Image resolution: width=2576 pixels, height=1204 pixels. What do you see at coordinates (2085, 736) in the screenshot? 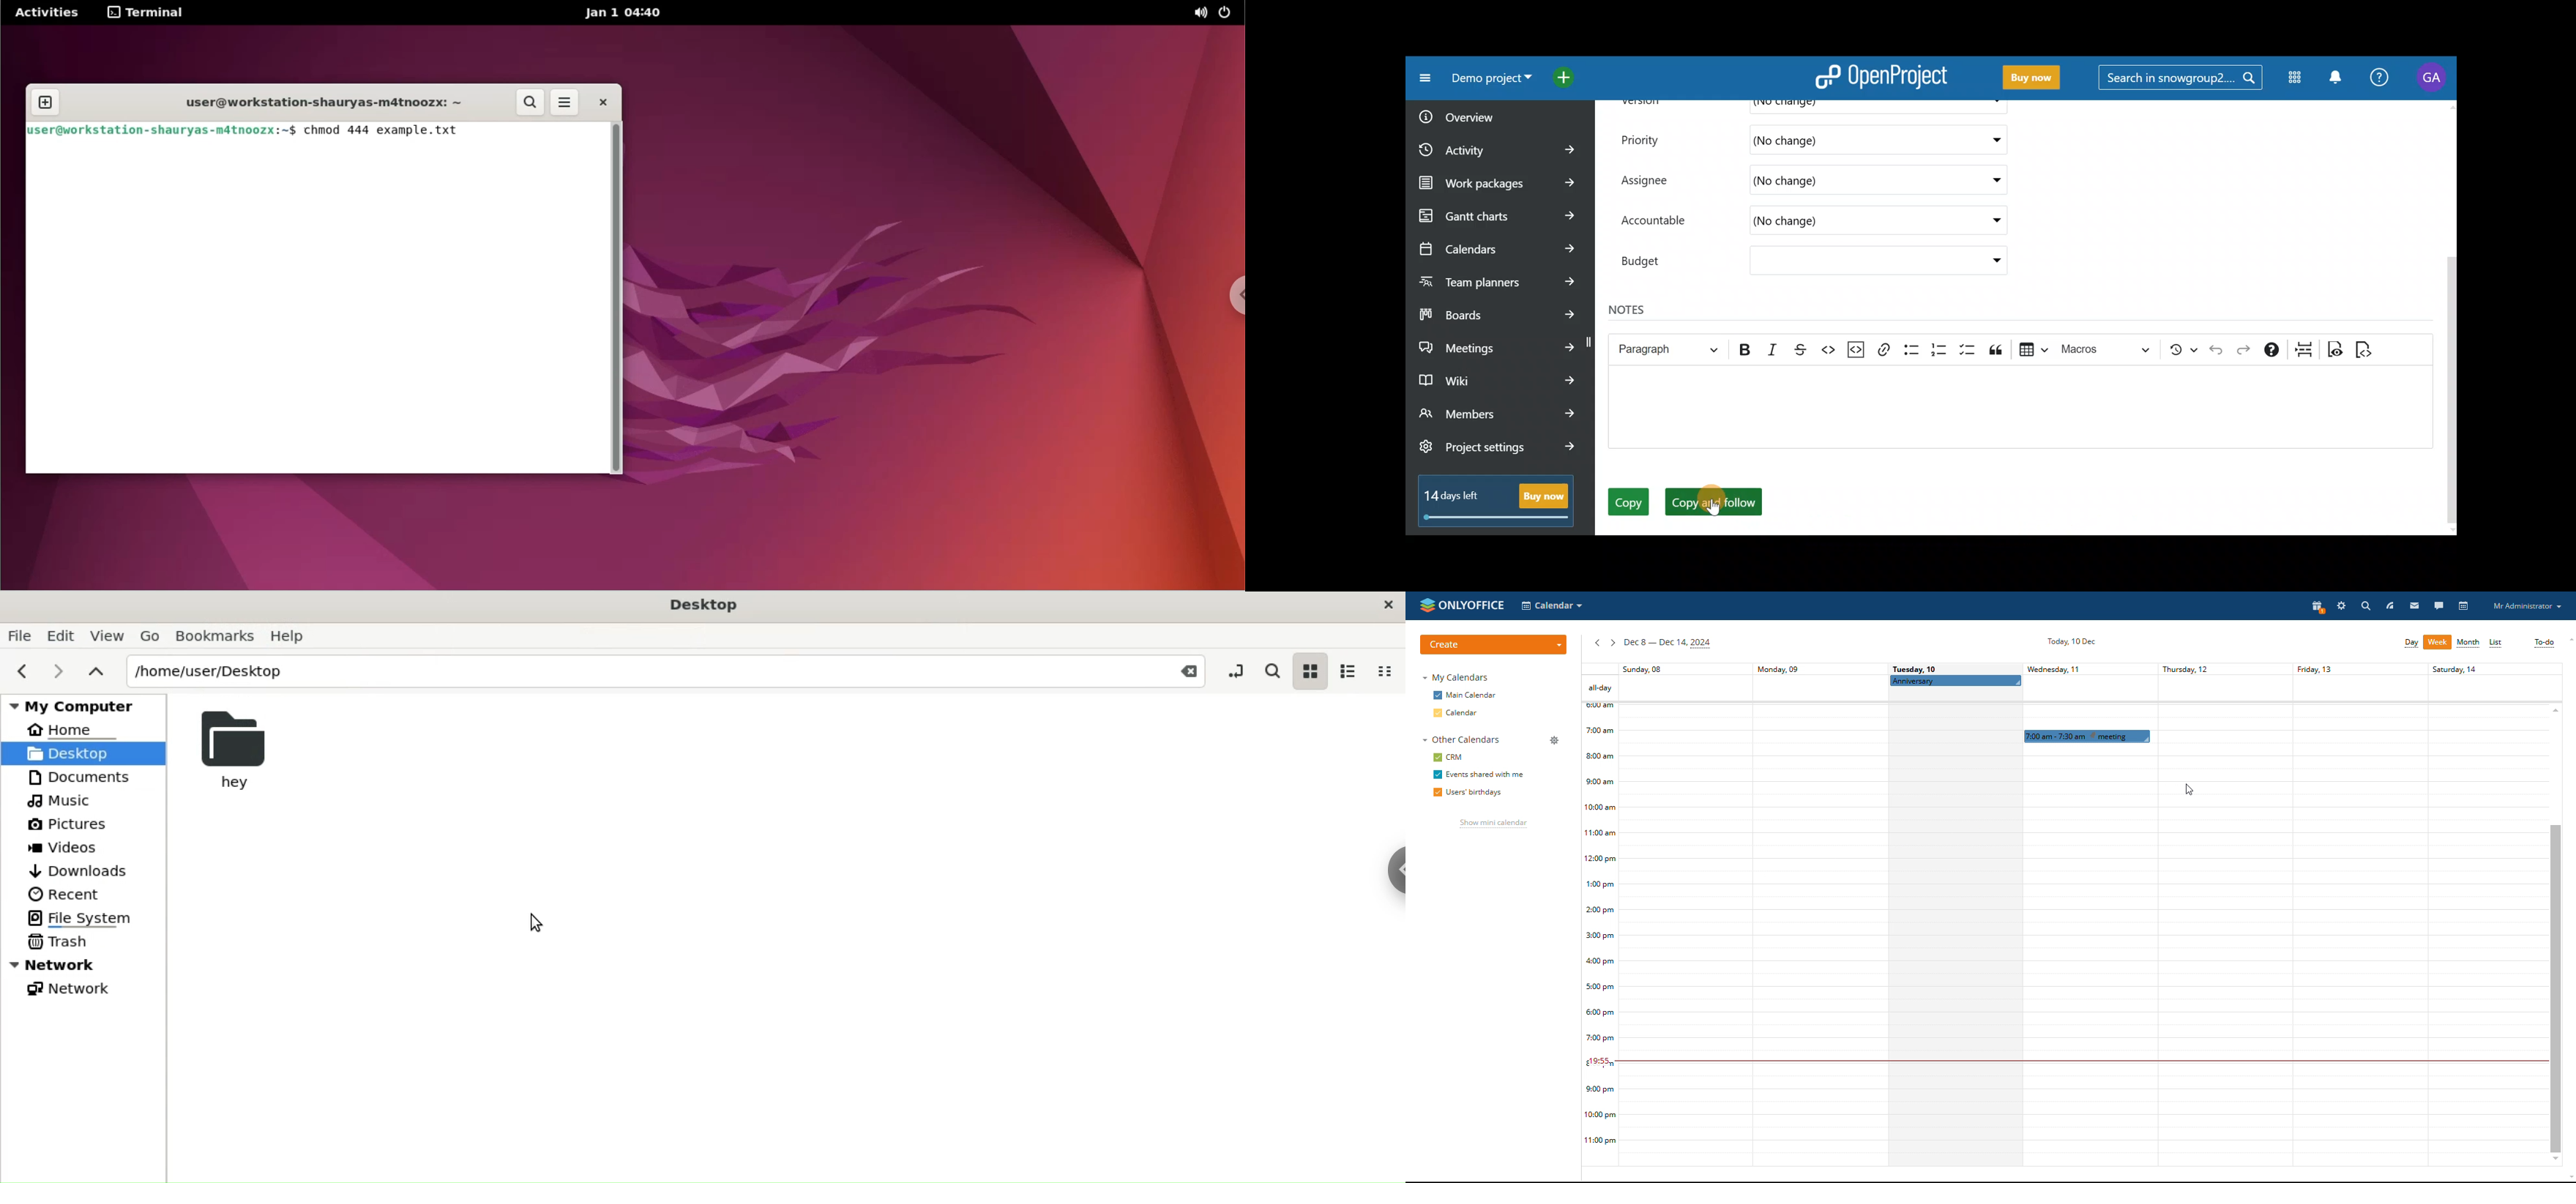
I see `scheduled event` at bounding box center [2085, 736].